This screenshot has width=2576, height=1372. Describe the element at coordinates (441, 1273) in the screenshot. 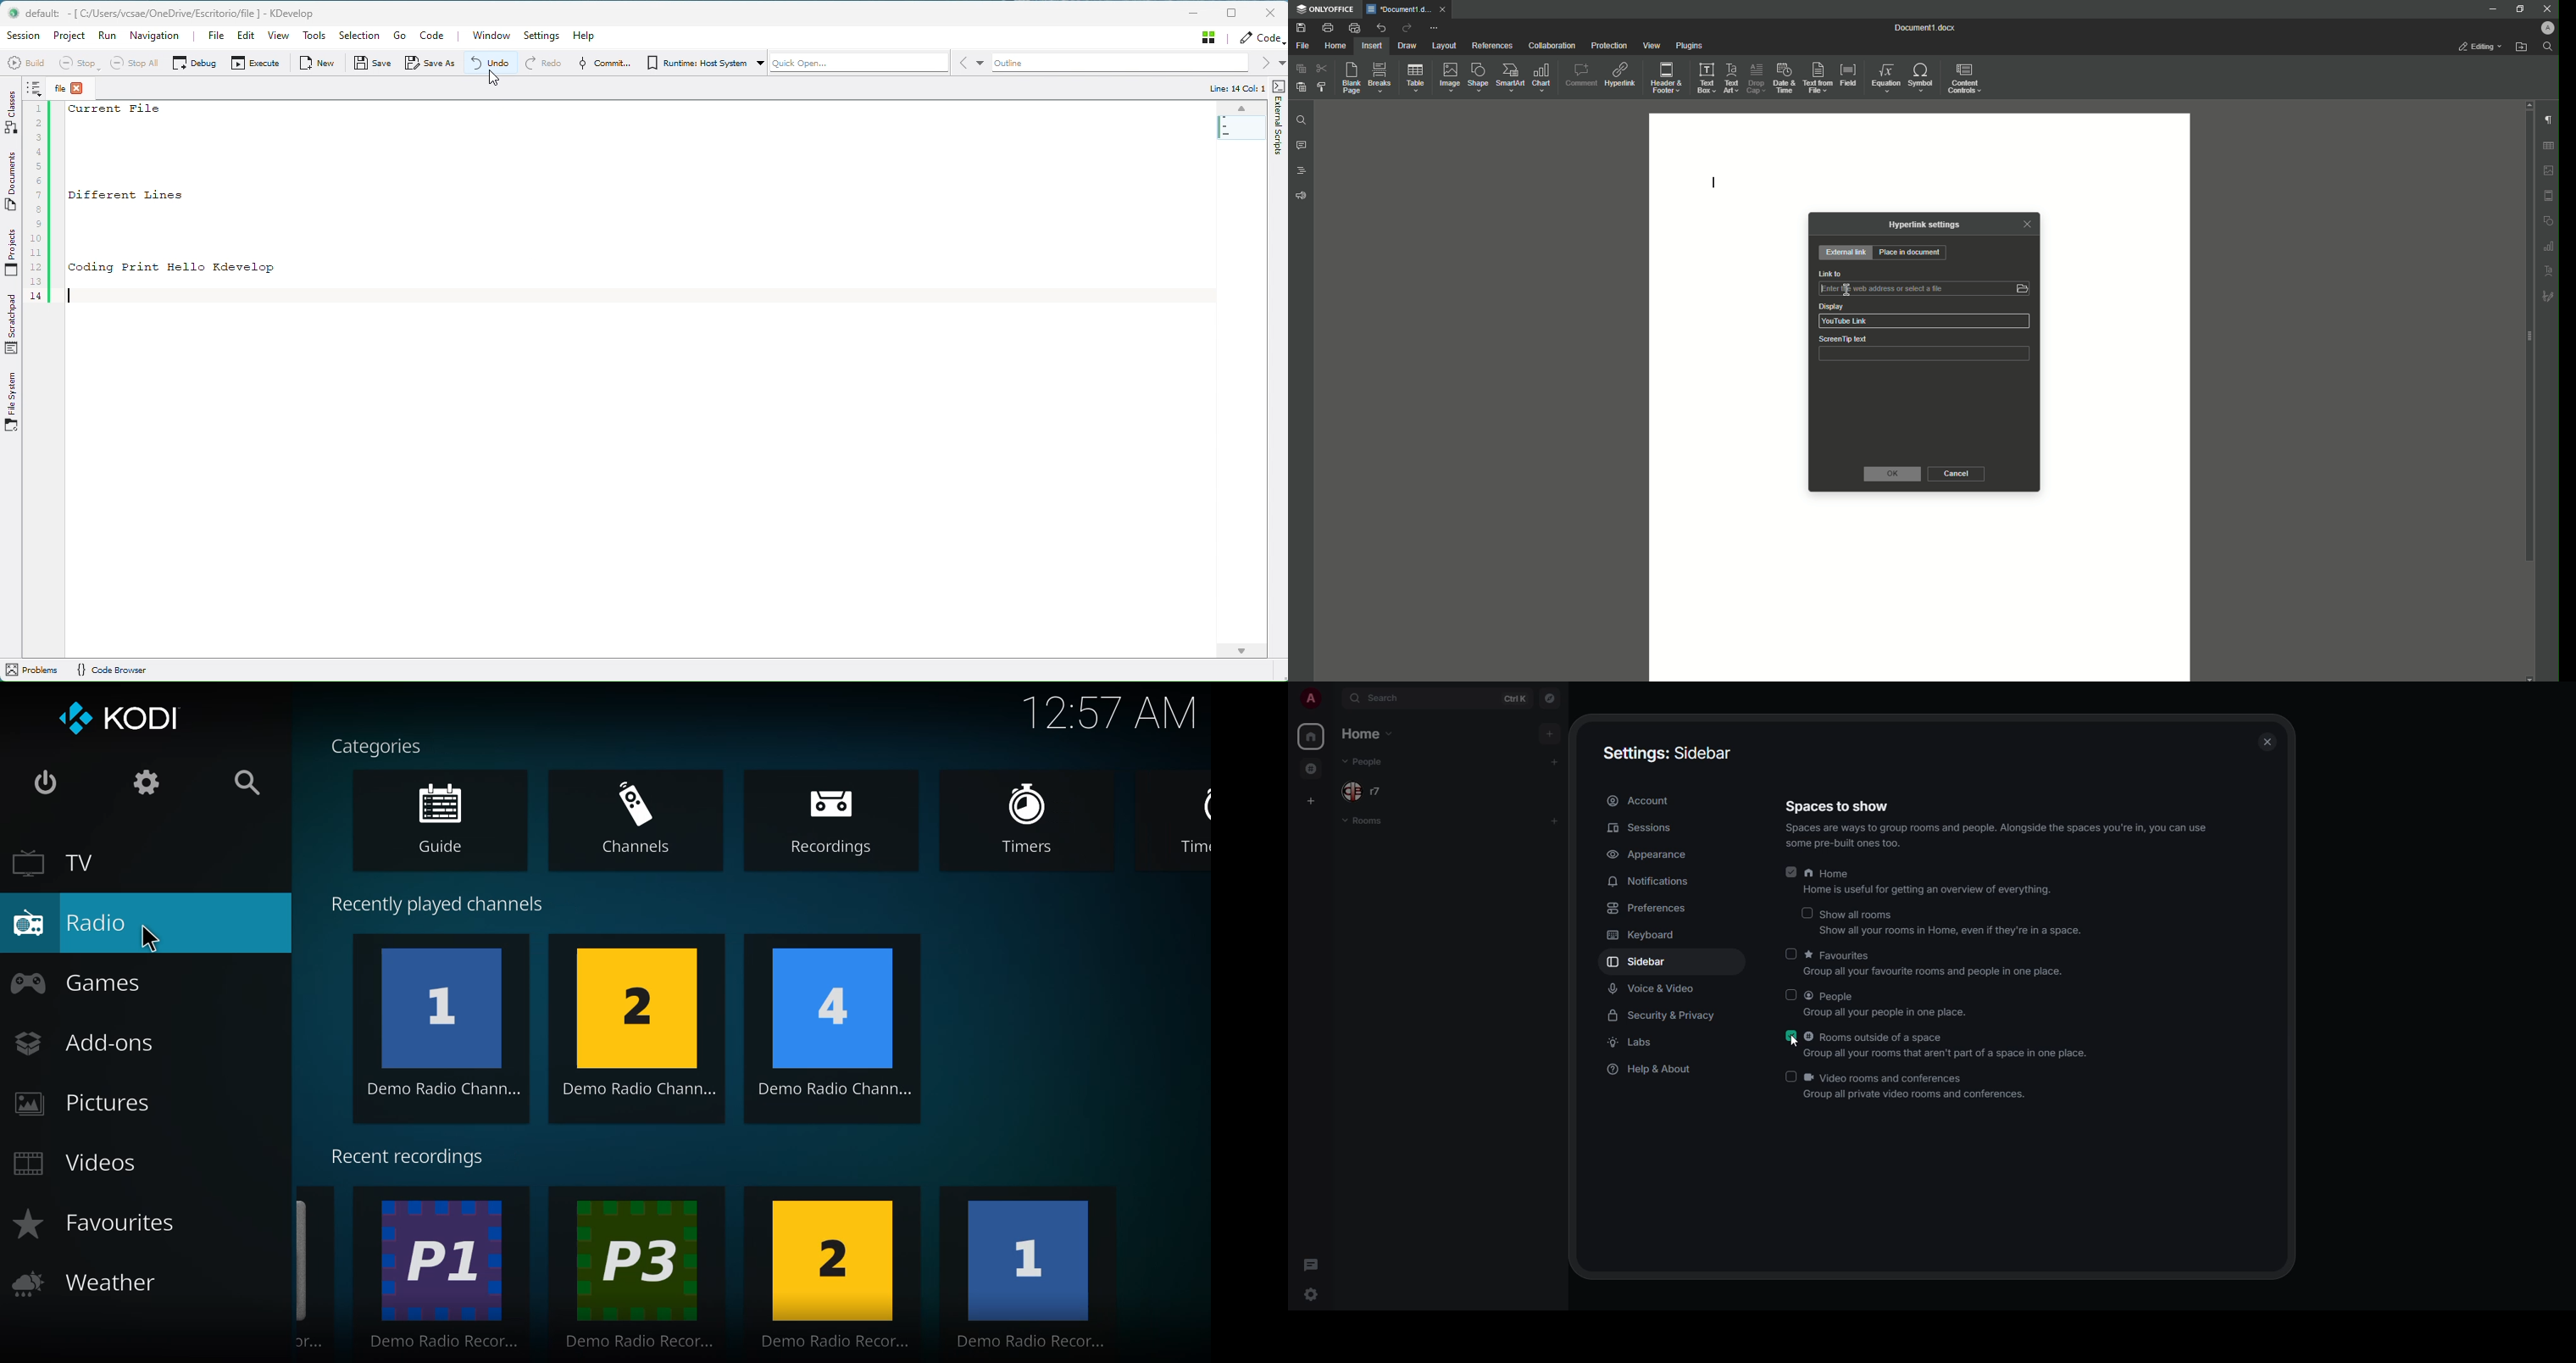

I see `P1 Demo Radio Recor...` at that location.